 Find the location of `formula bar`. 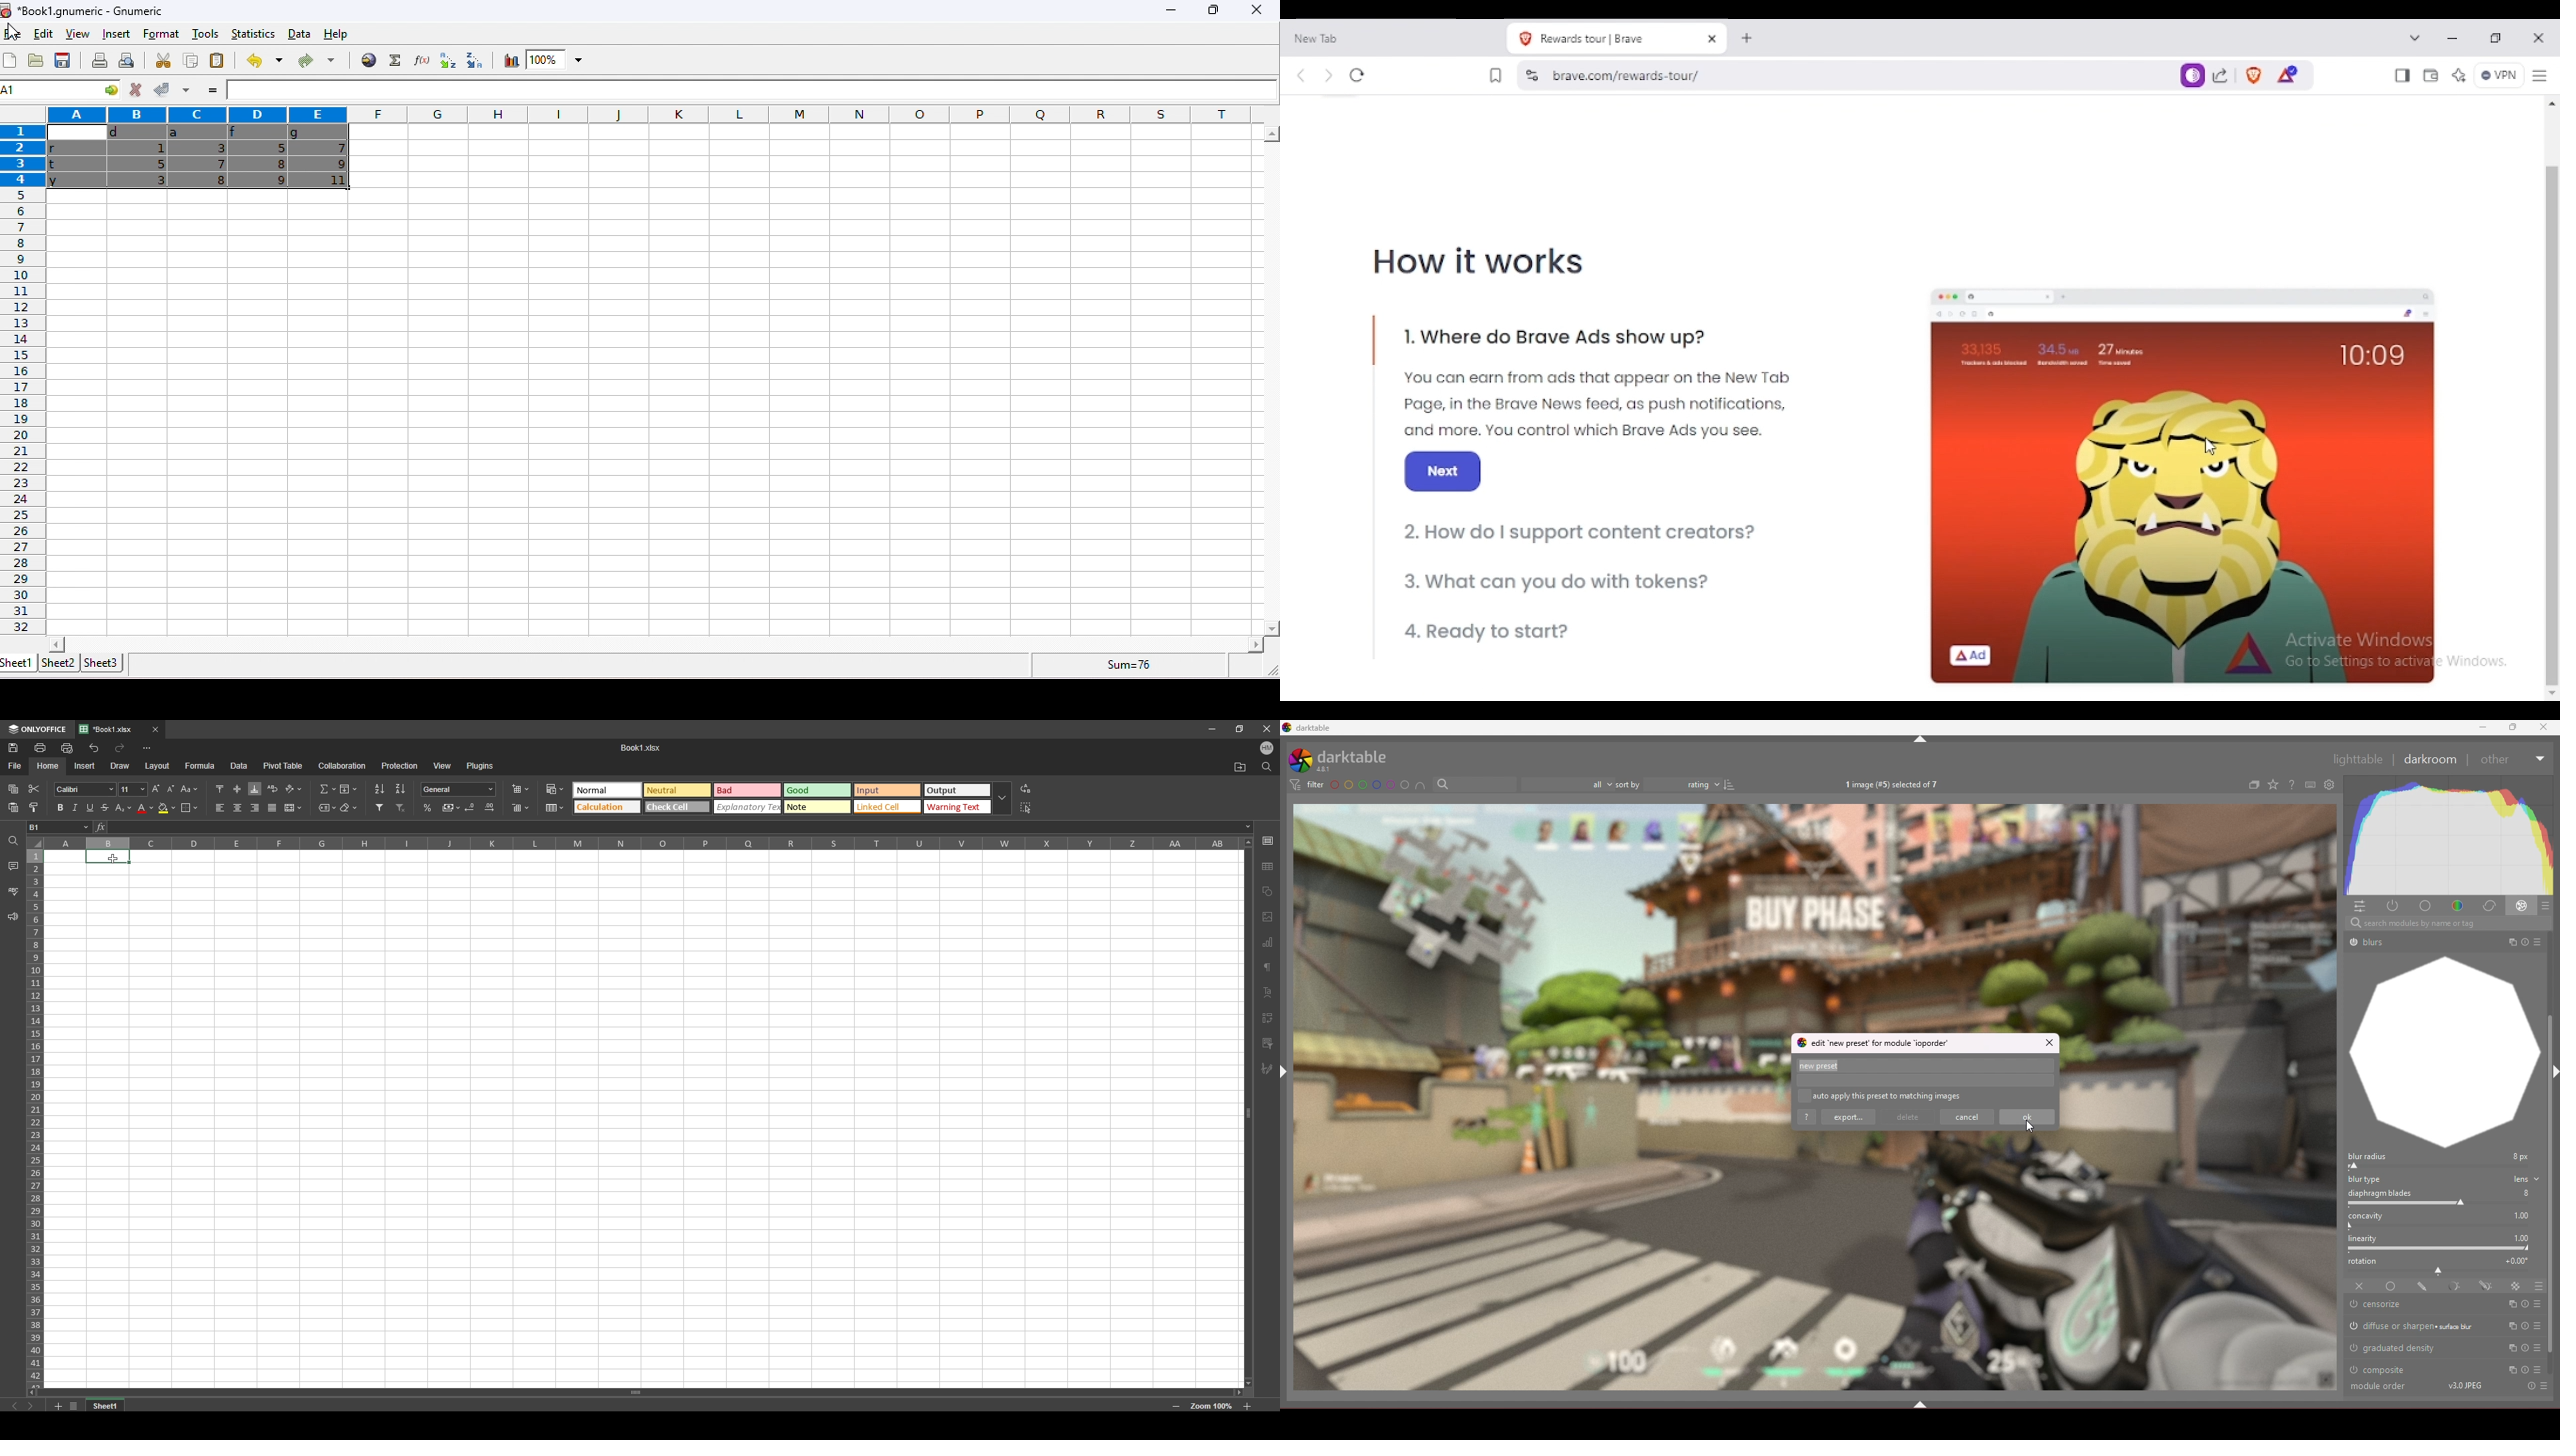

formula bar is located at coordinates (753, 90).